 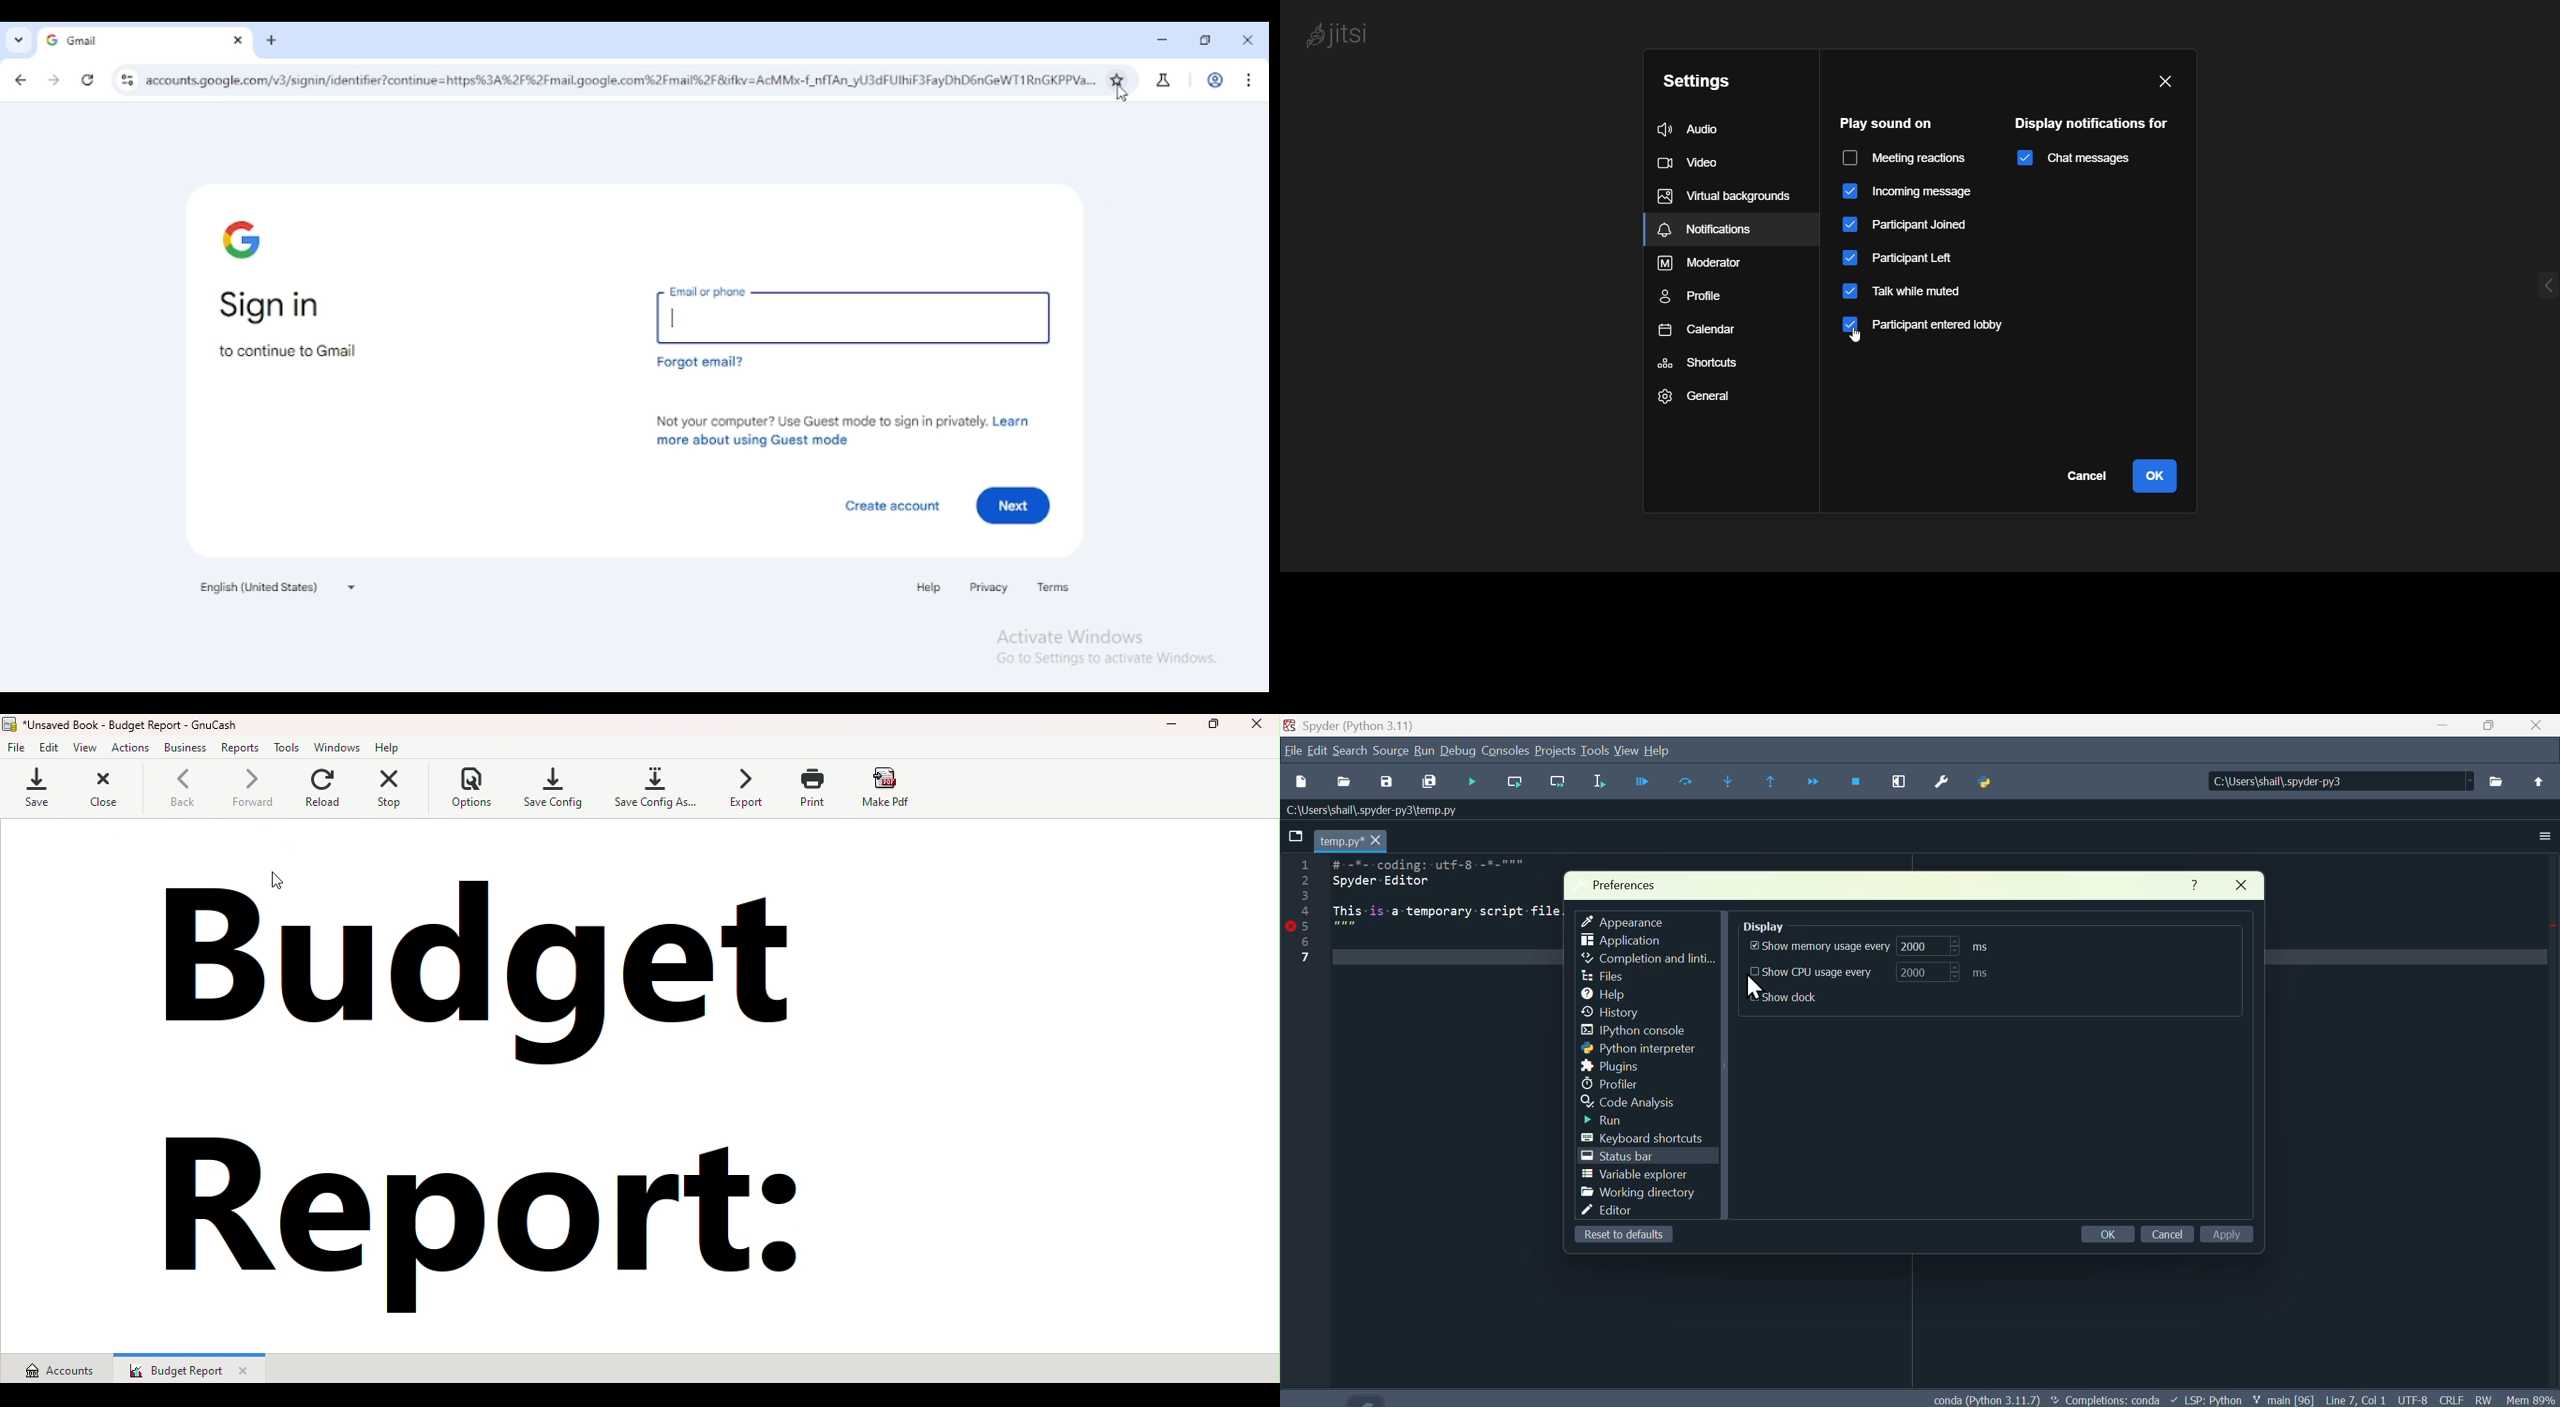 What do you see at coordinates (22, 81) in the screenshot?
I see `click to go back` at bounding box center [22, 81].